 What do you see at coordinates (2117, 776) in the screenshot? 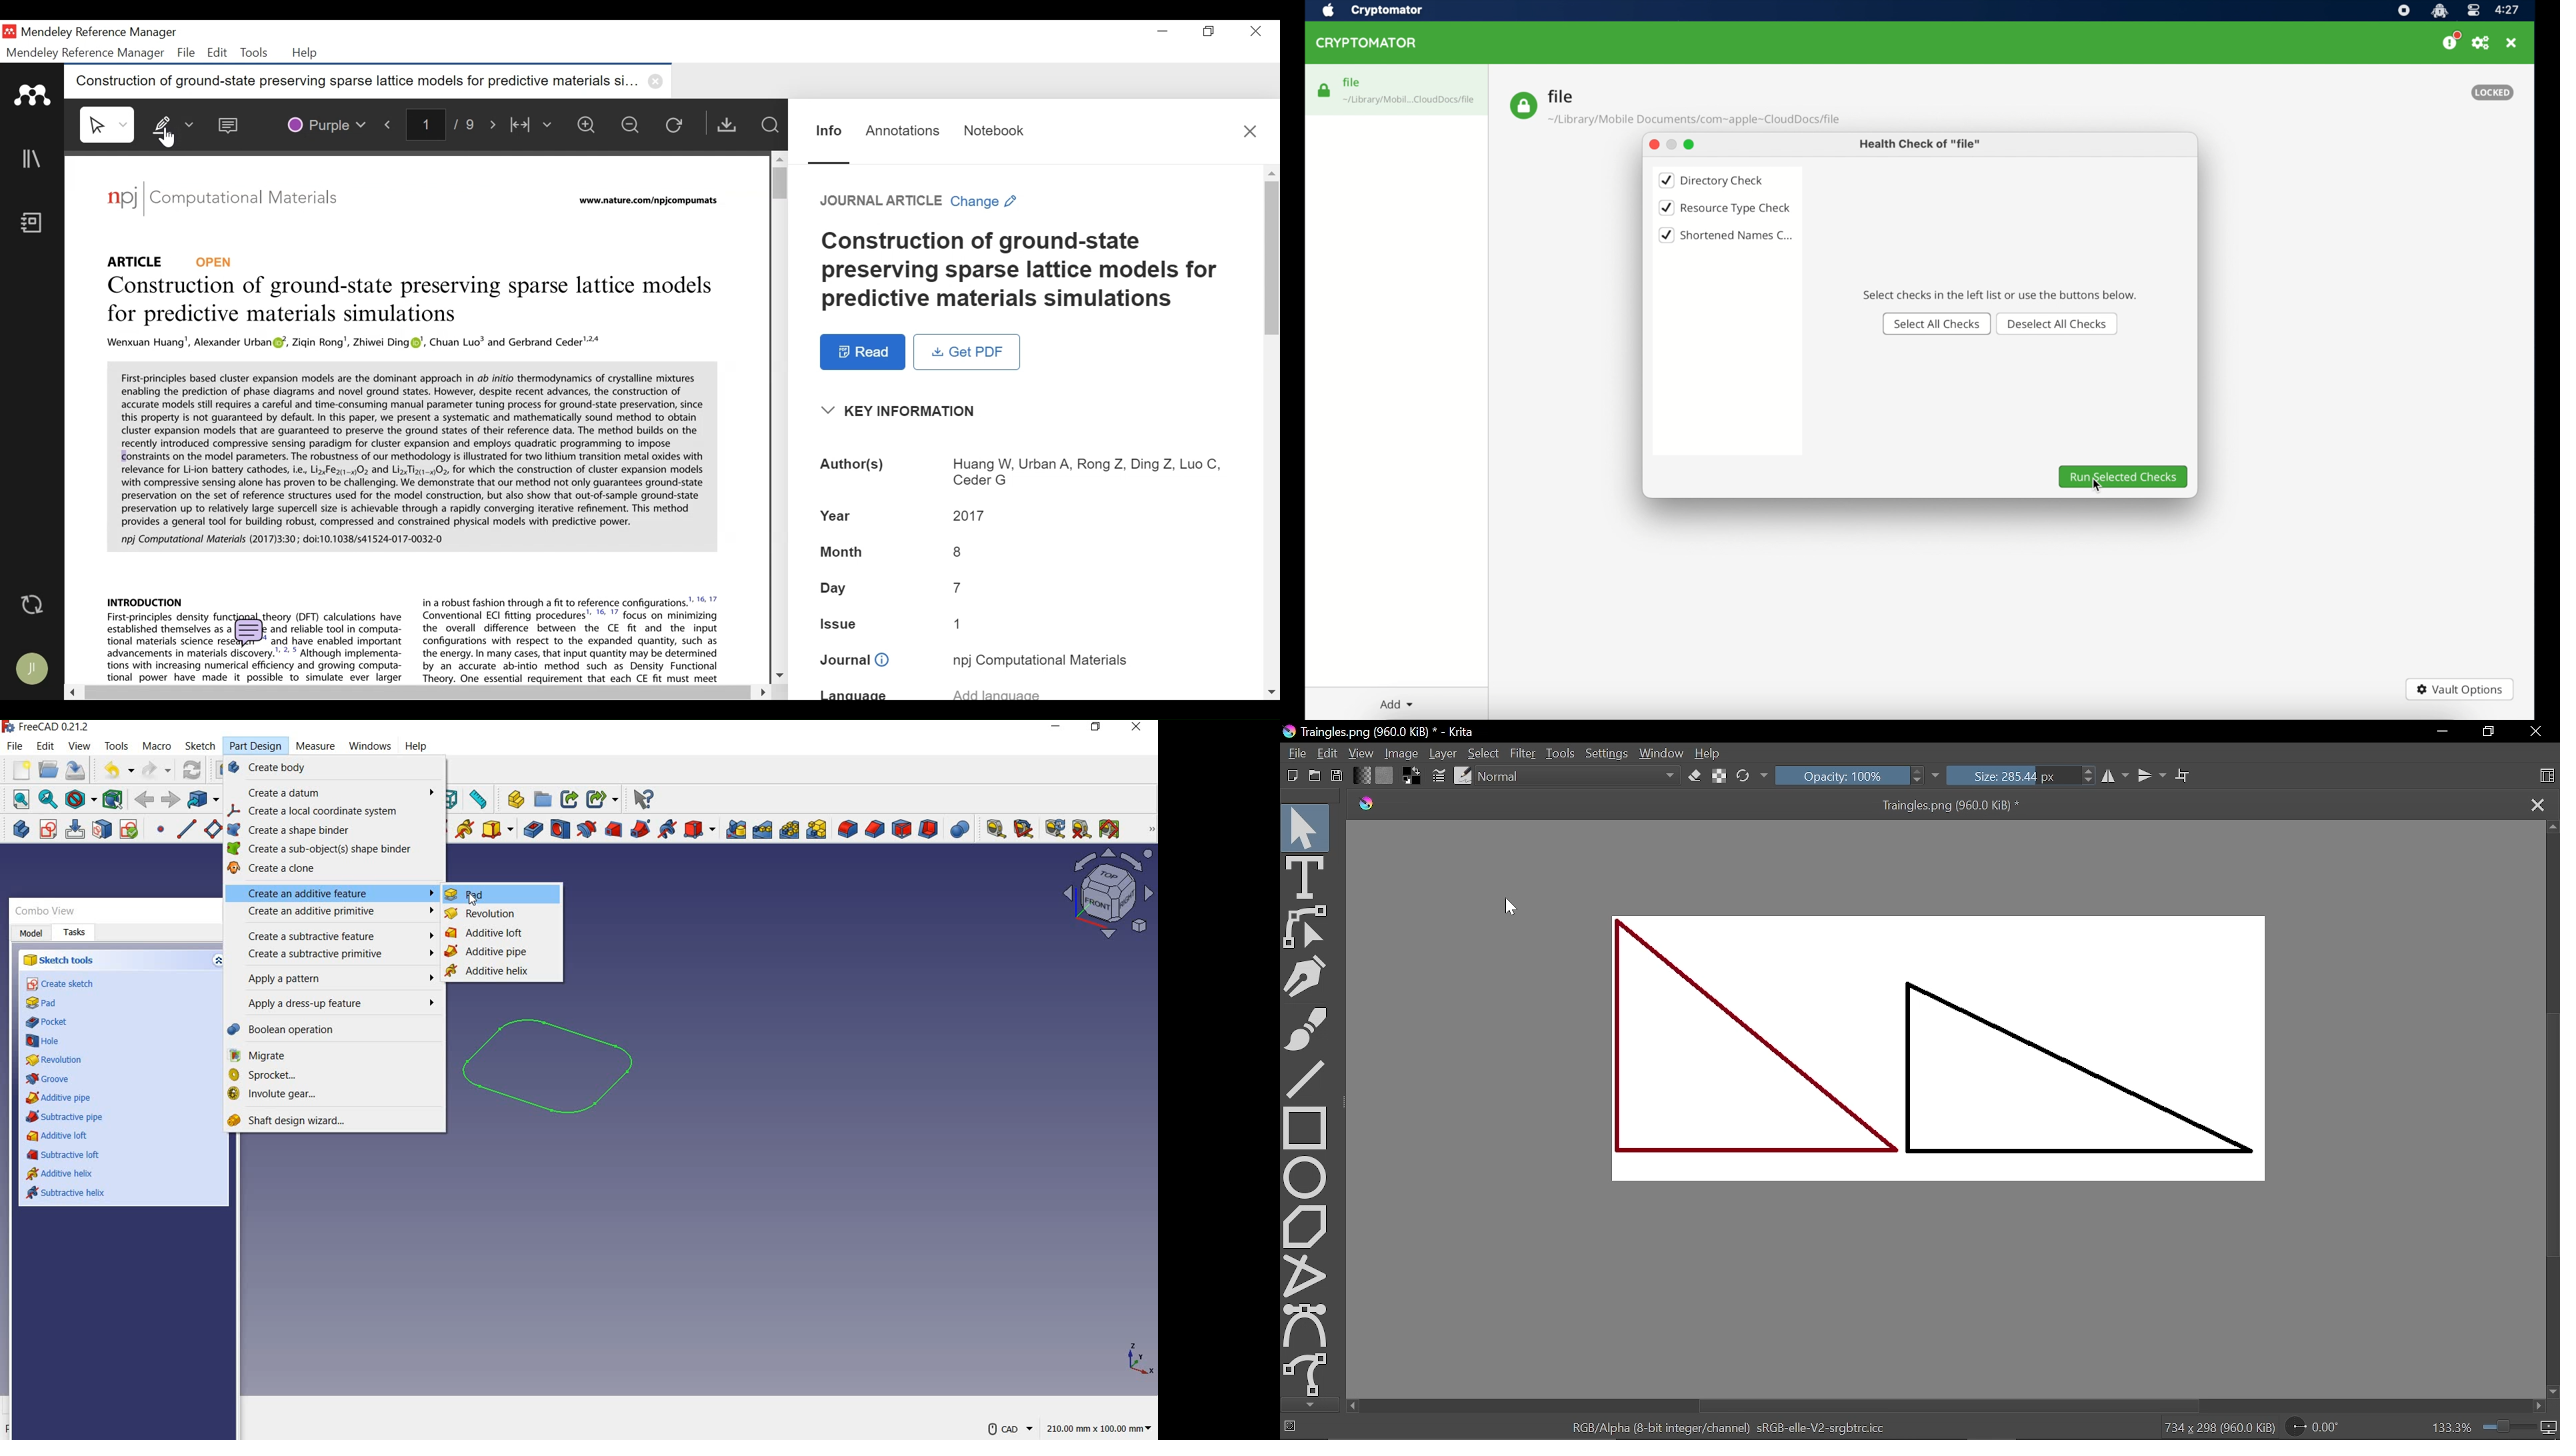
I see `Horizontal mirrior tool ` at bounding box center [2117, 776].